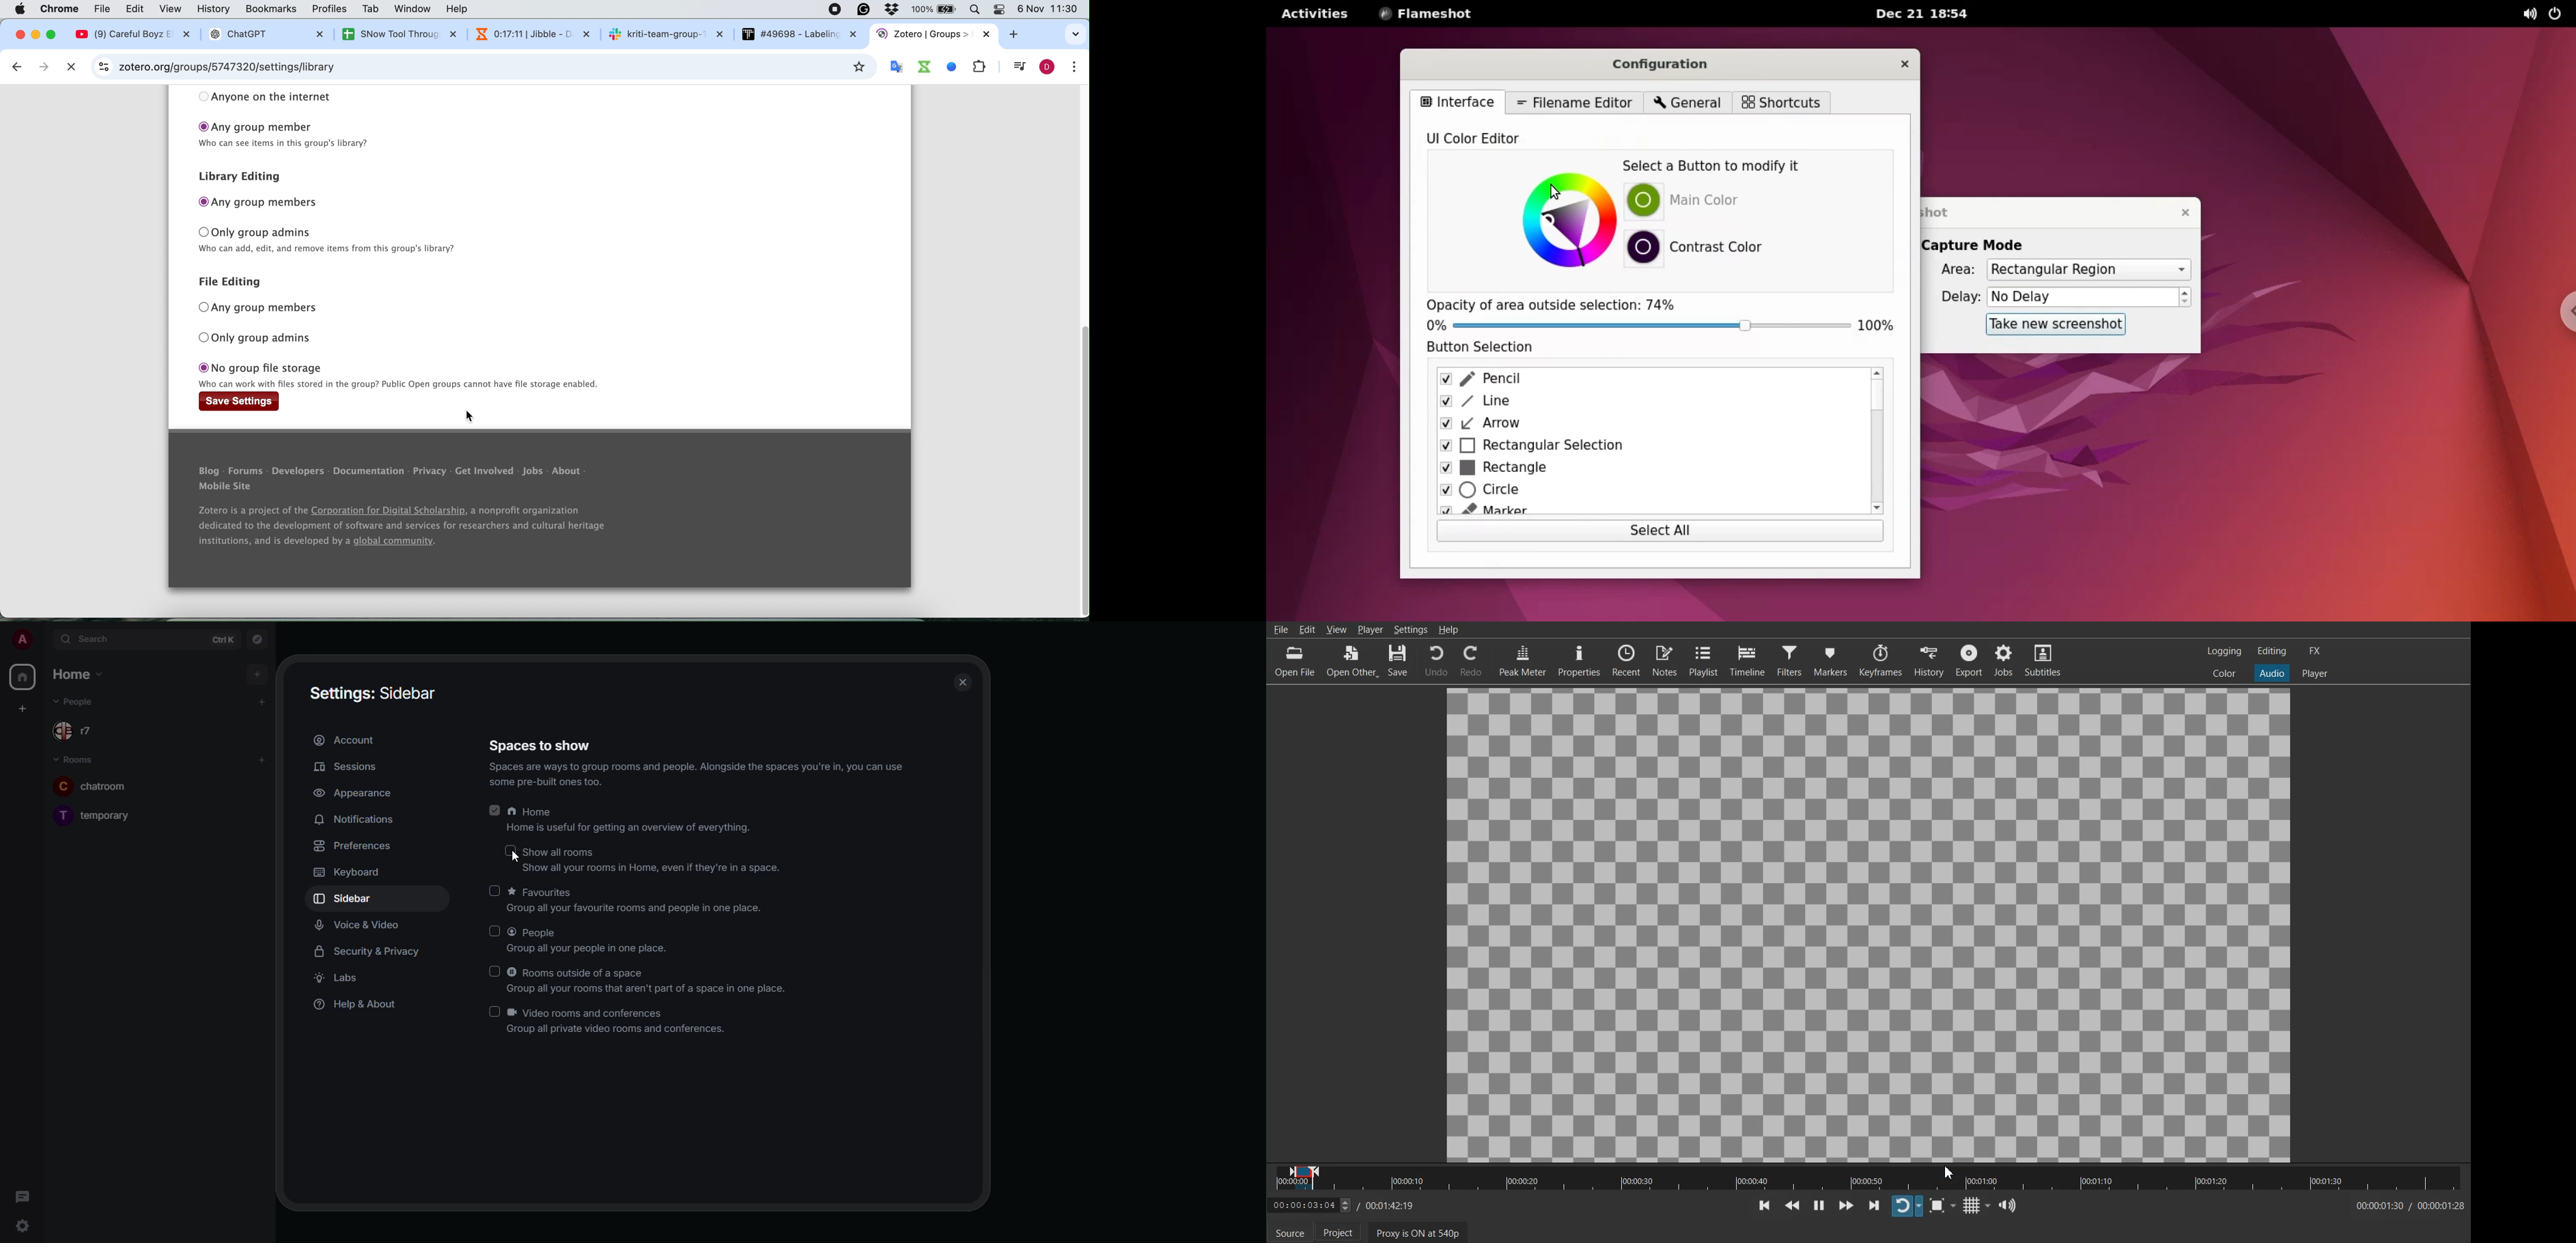 This screenshot has width=2576, height=1260. What do you see at coordinates (1931, 660) in the screenshot?
I see `History` at bounding box center [1931, 660].